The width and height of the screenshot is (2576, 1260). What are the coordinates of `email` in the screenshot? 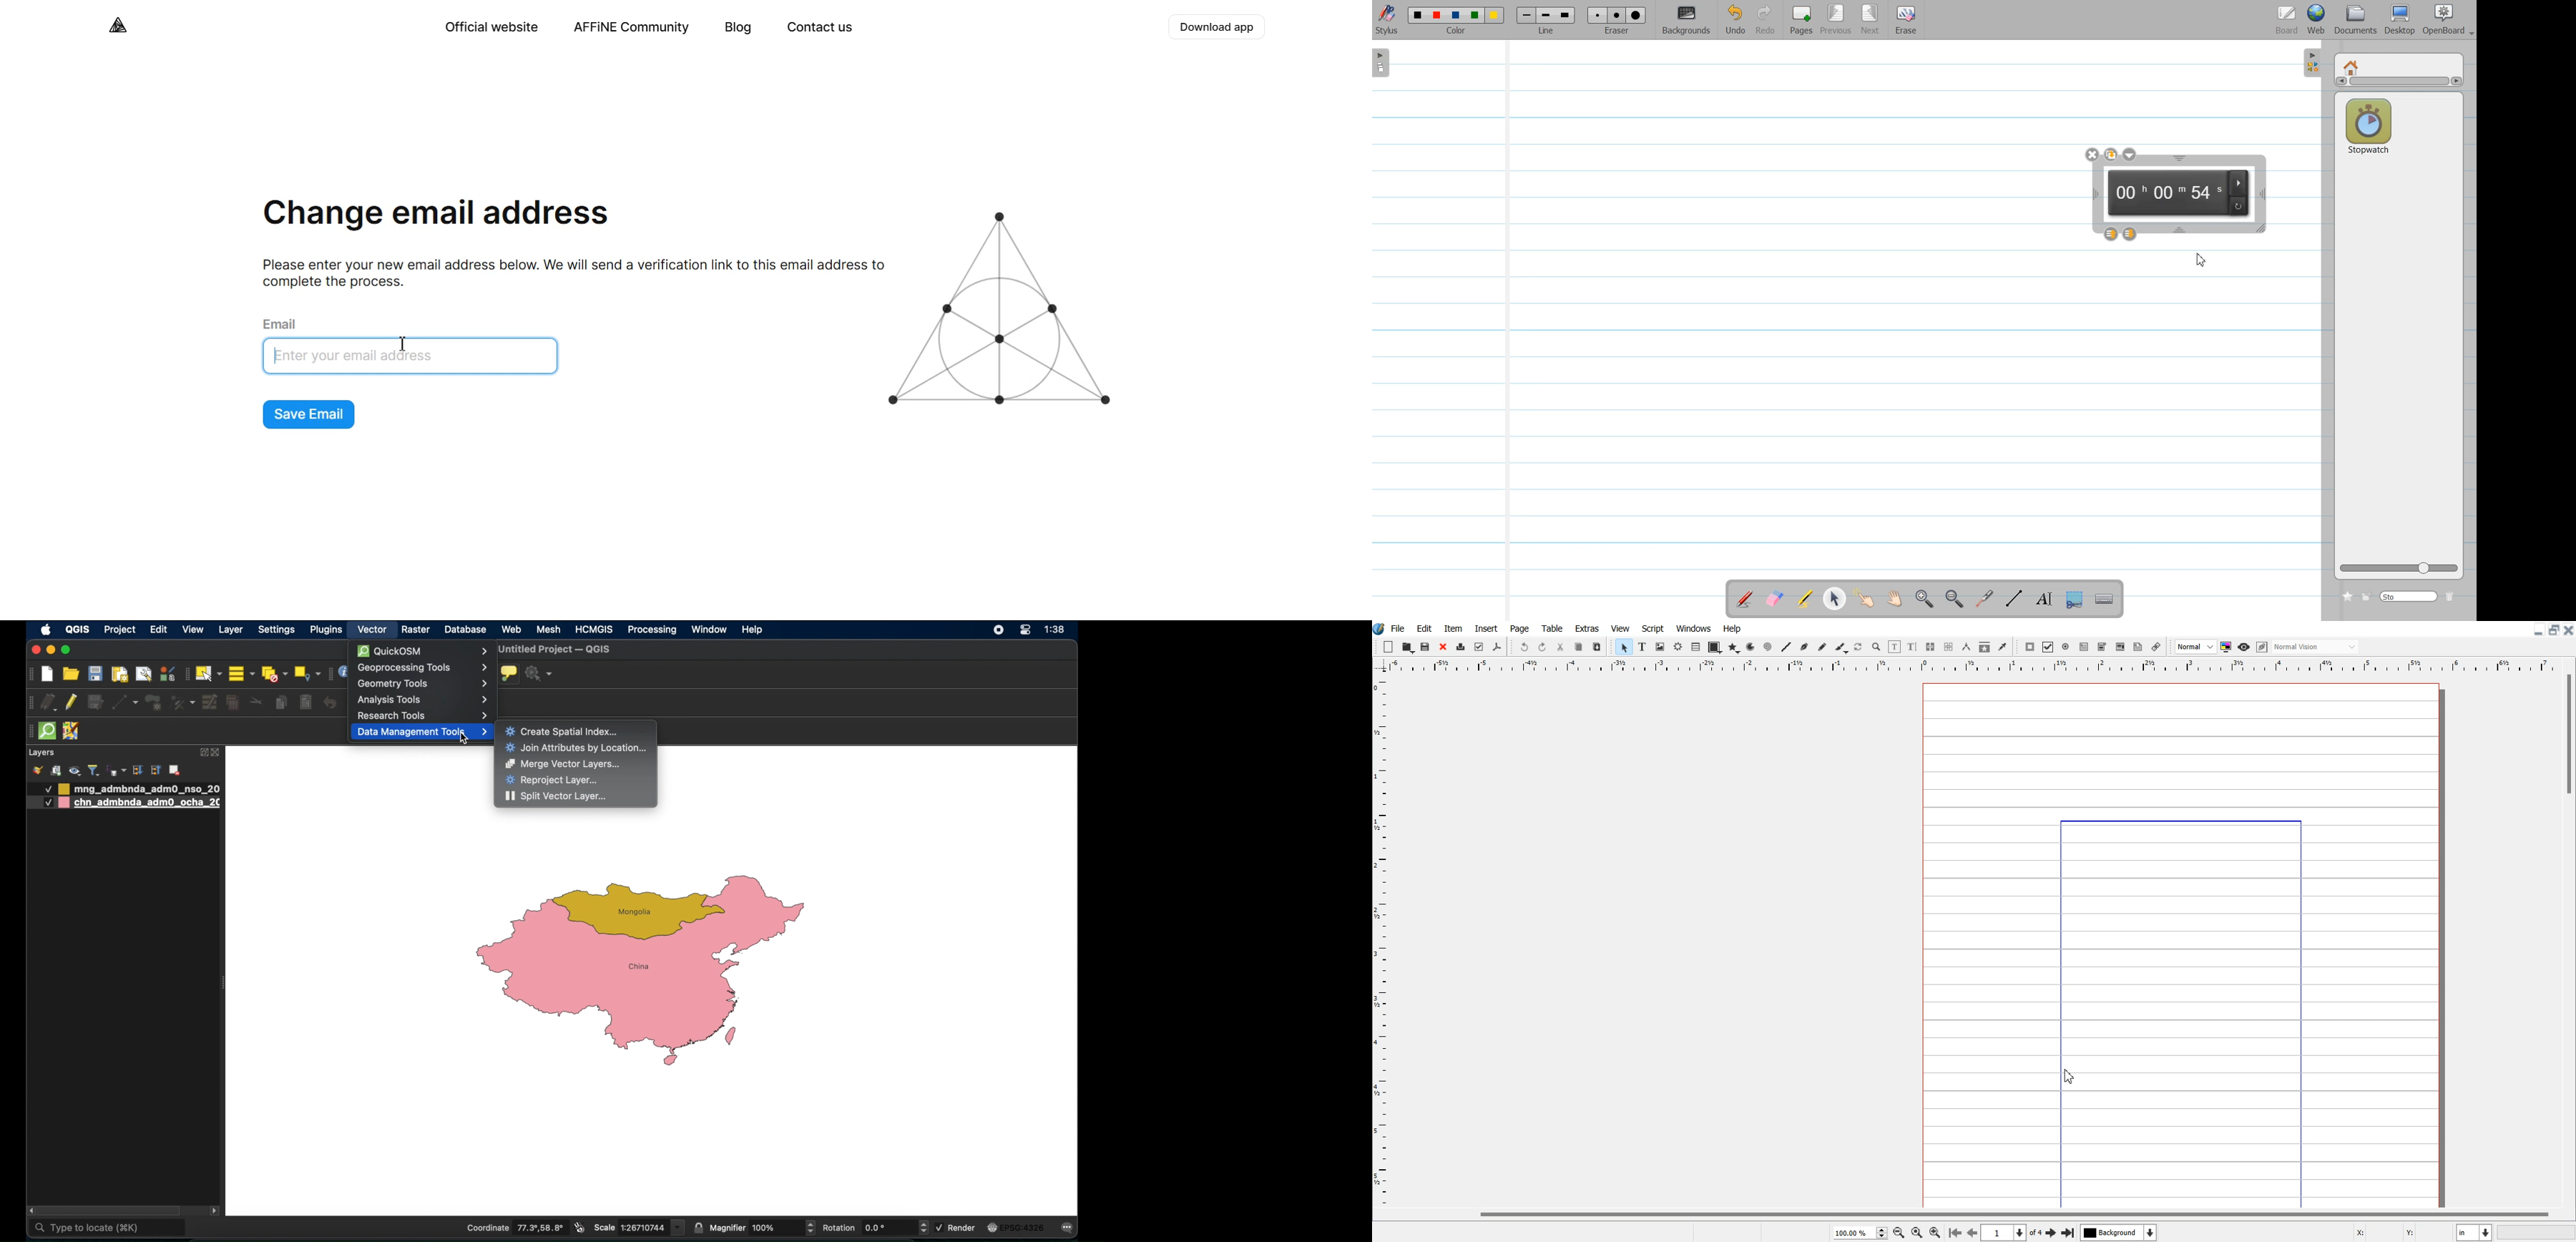 It's located at (283, 322).